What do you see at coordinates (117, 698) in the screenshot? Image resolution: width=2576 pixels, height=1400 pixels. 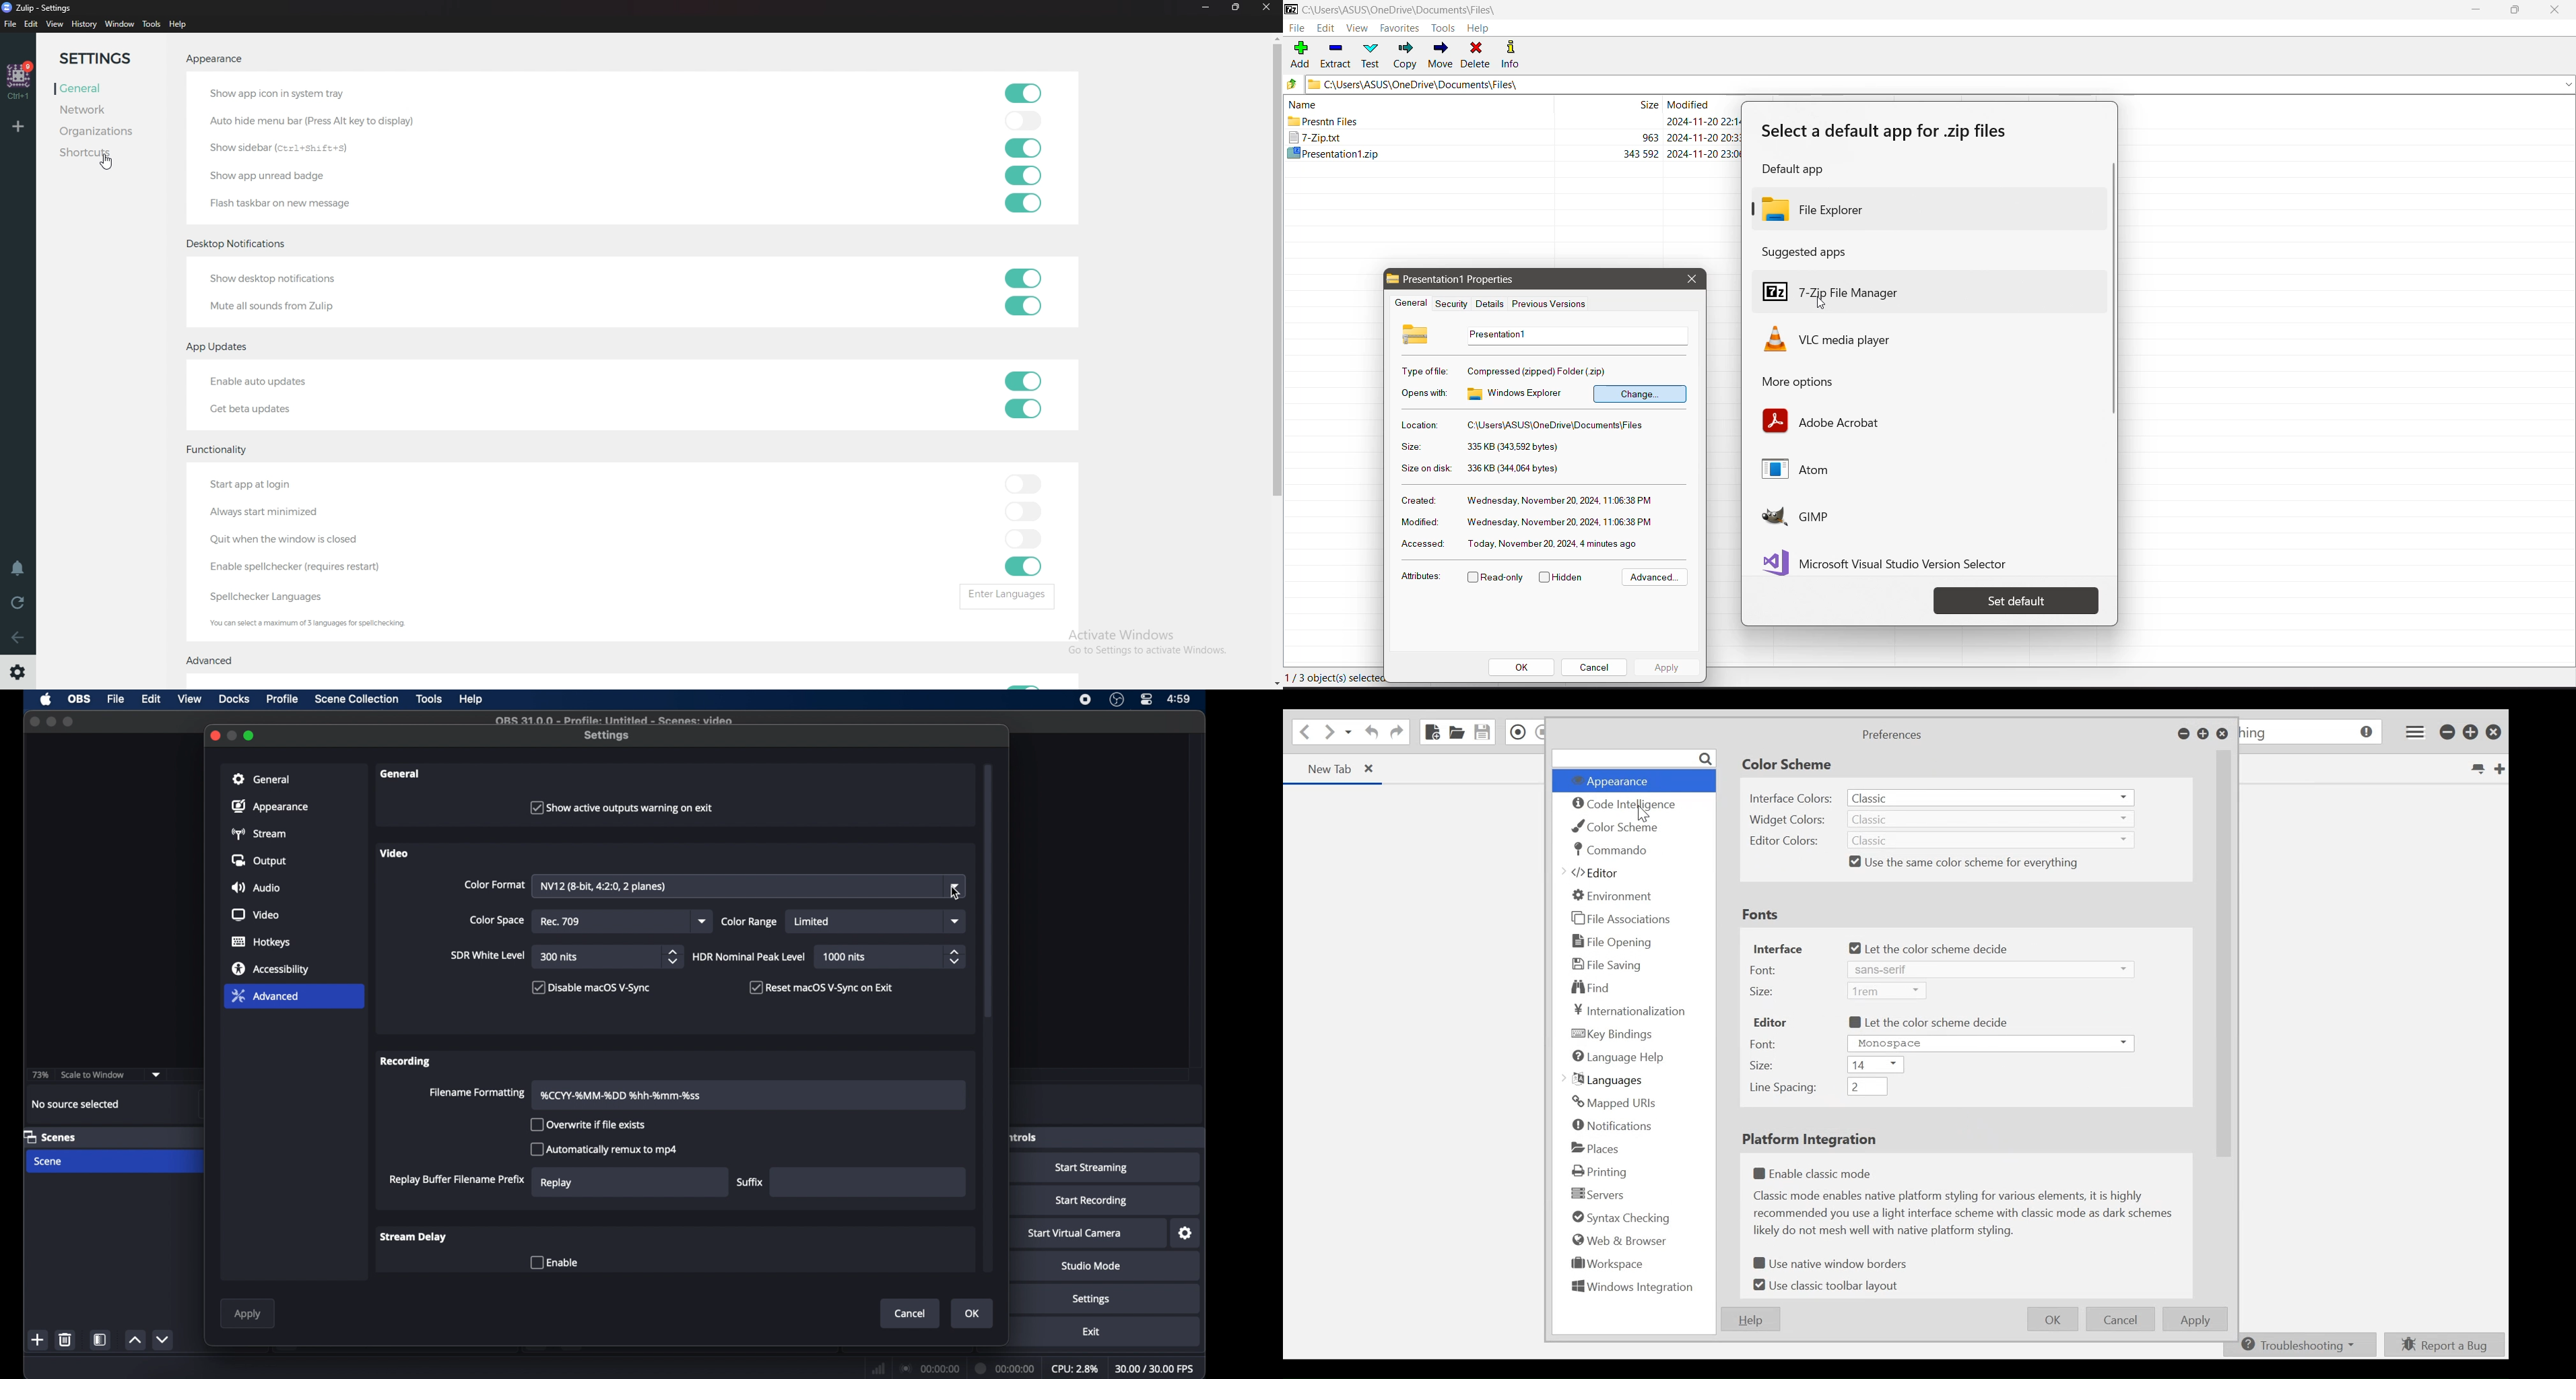 I see `file` at bounding box center [117, 698].